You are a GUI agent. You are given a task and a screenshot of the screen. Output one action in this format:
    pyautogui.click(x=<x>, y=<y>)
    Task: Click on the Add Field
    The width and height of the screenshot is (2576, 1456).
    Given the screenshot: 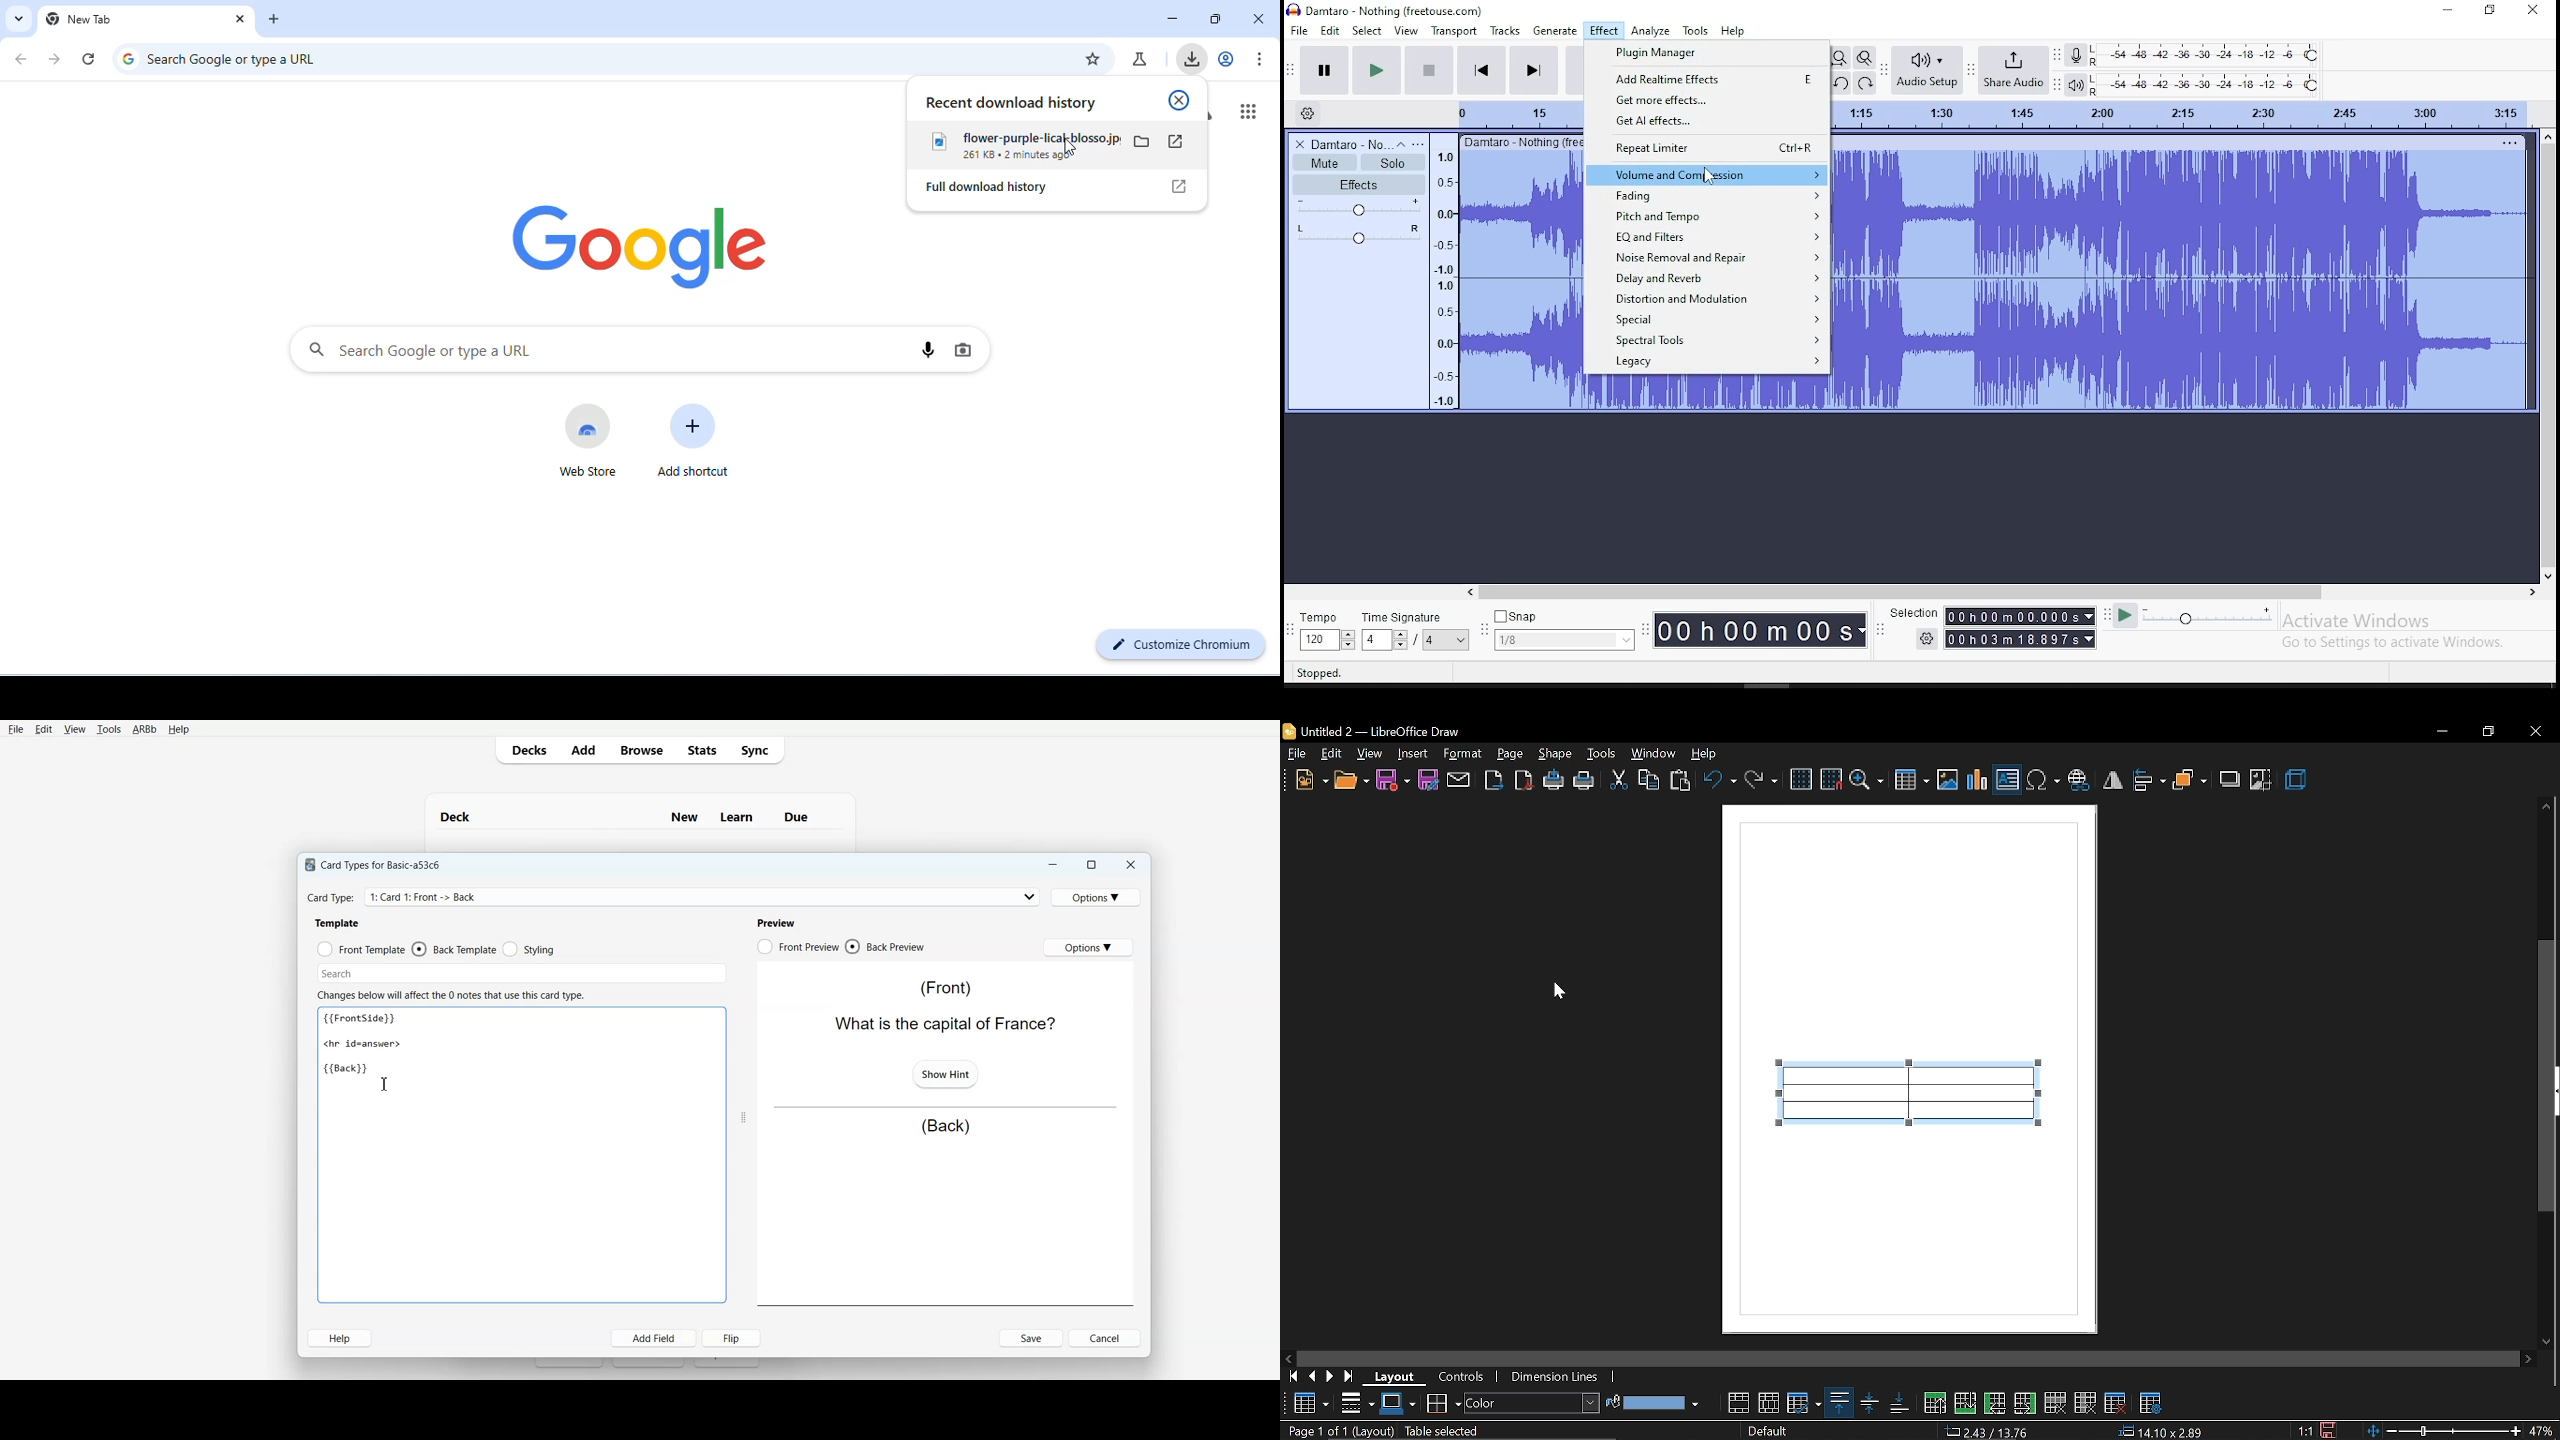 What is the action you would take?
    pyautogui.click(x=654, y=1338)
    